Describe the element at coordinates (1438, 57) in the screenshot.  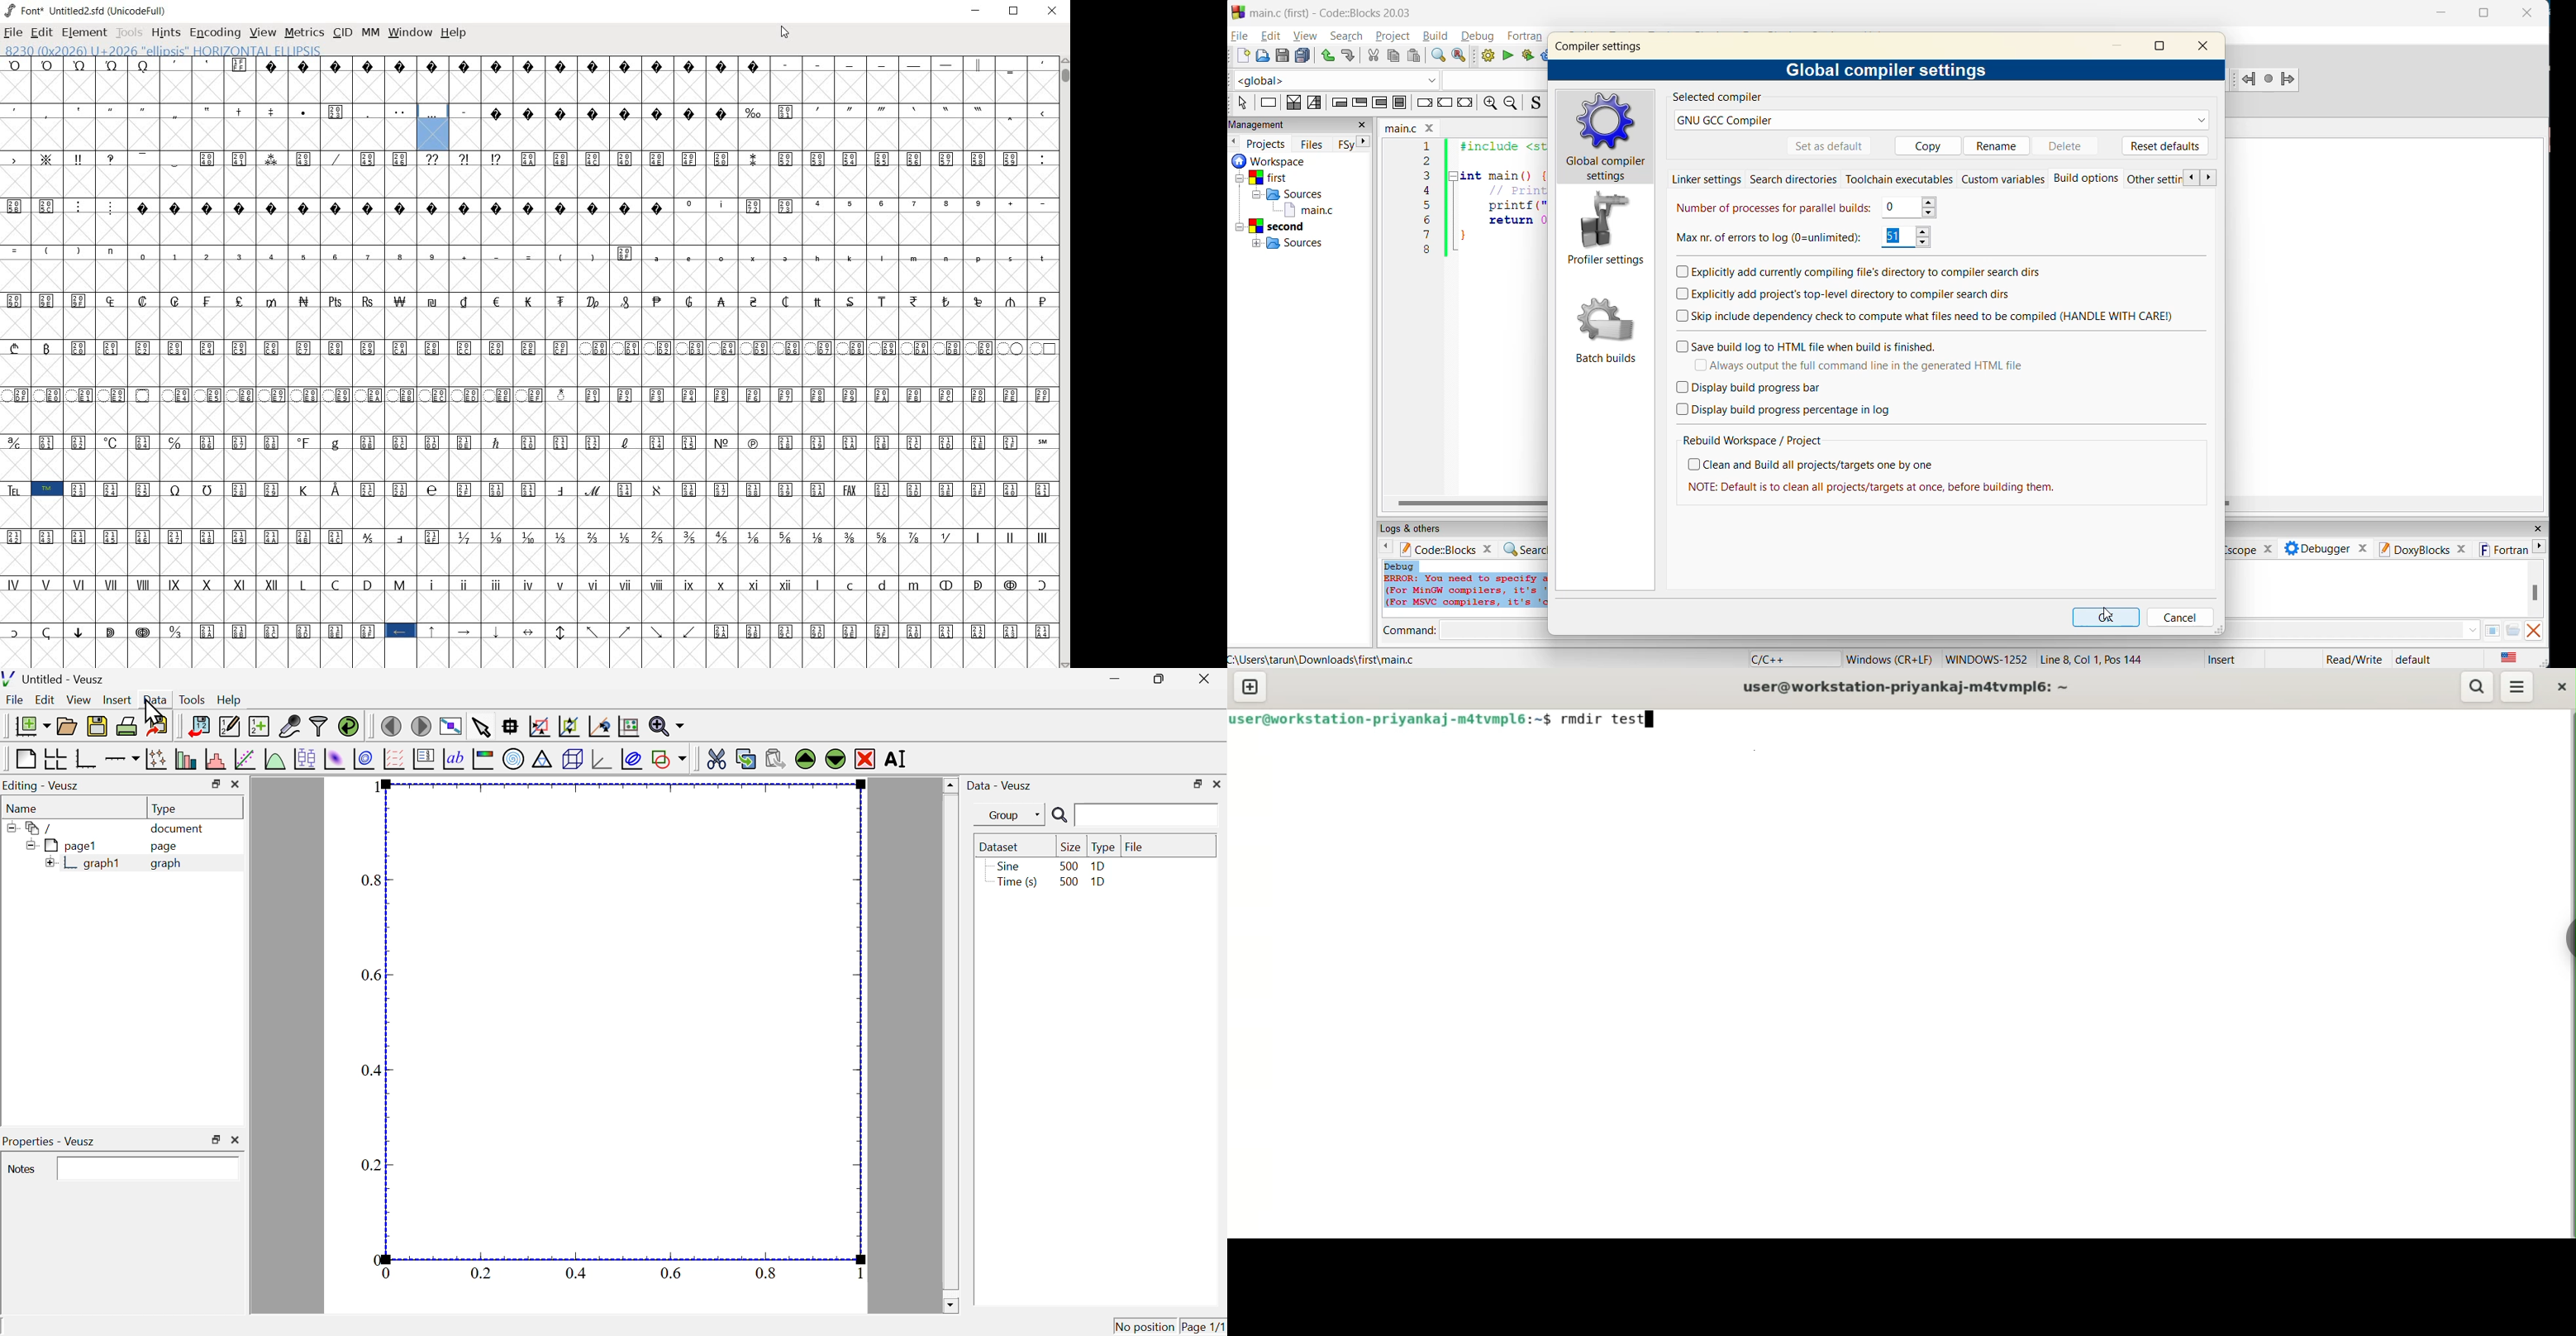
I see `find` at that location.